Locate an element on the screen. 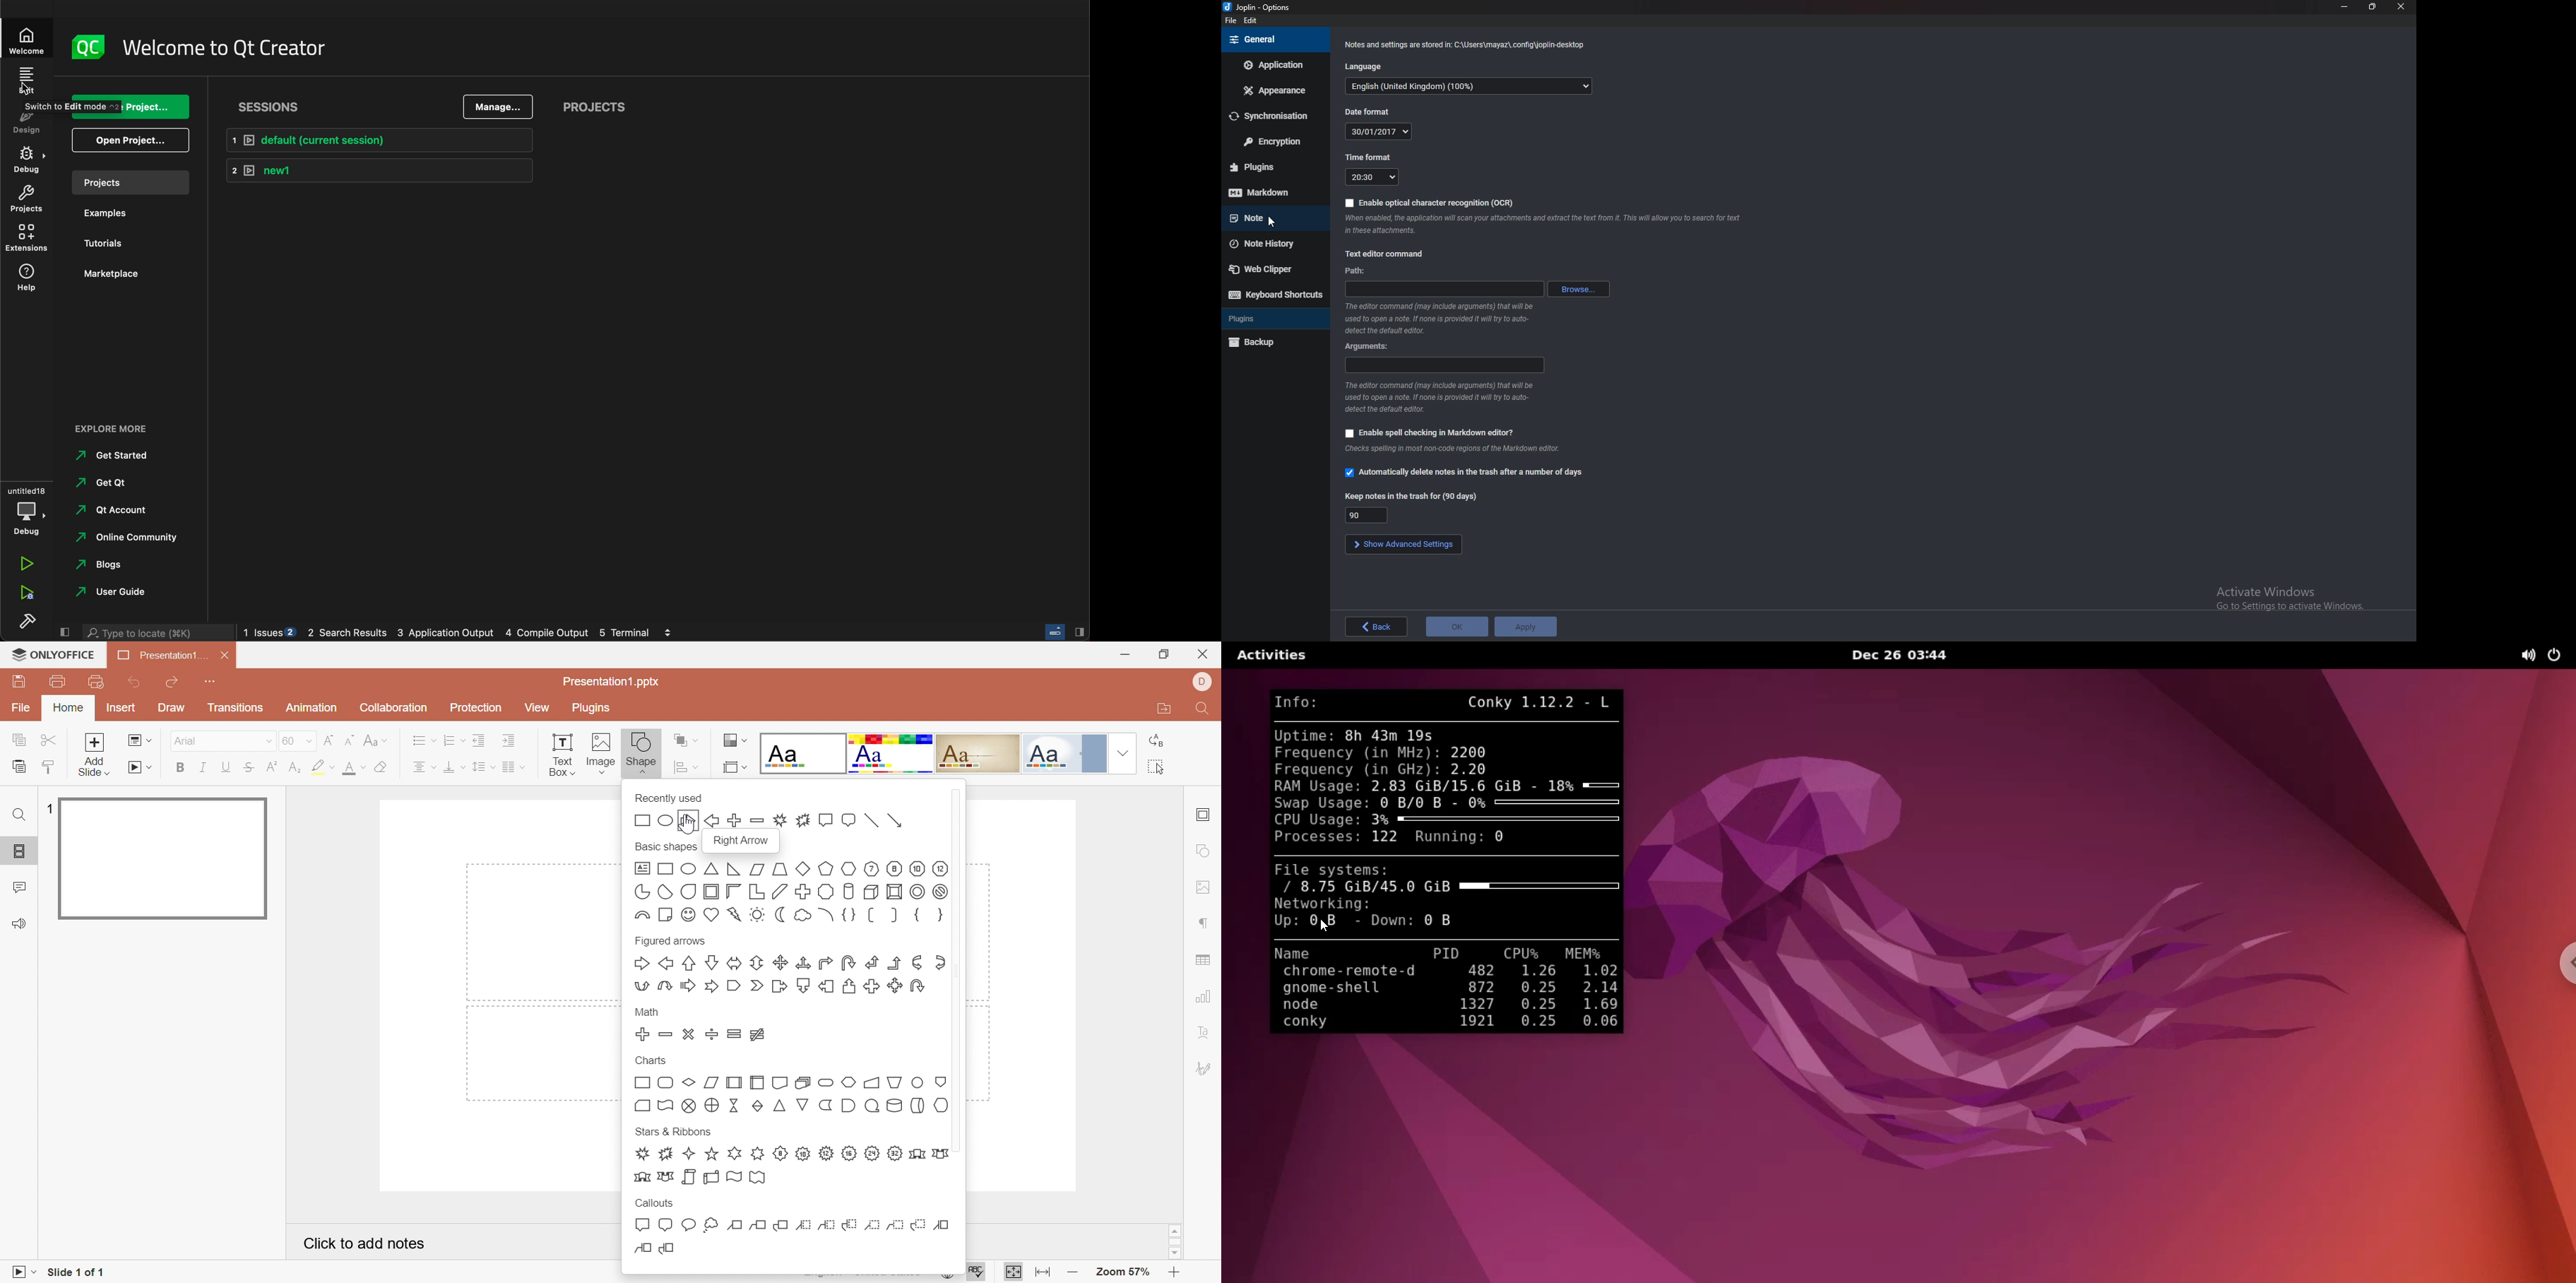 The height and width of the screenshot is (1288, 2576). Superscript is located at coordinates (274, 766).